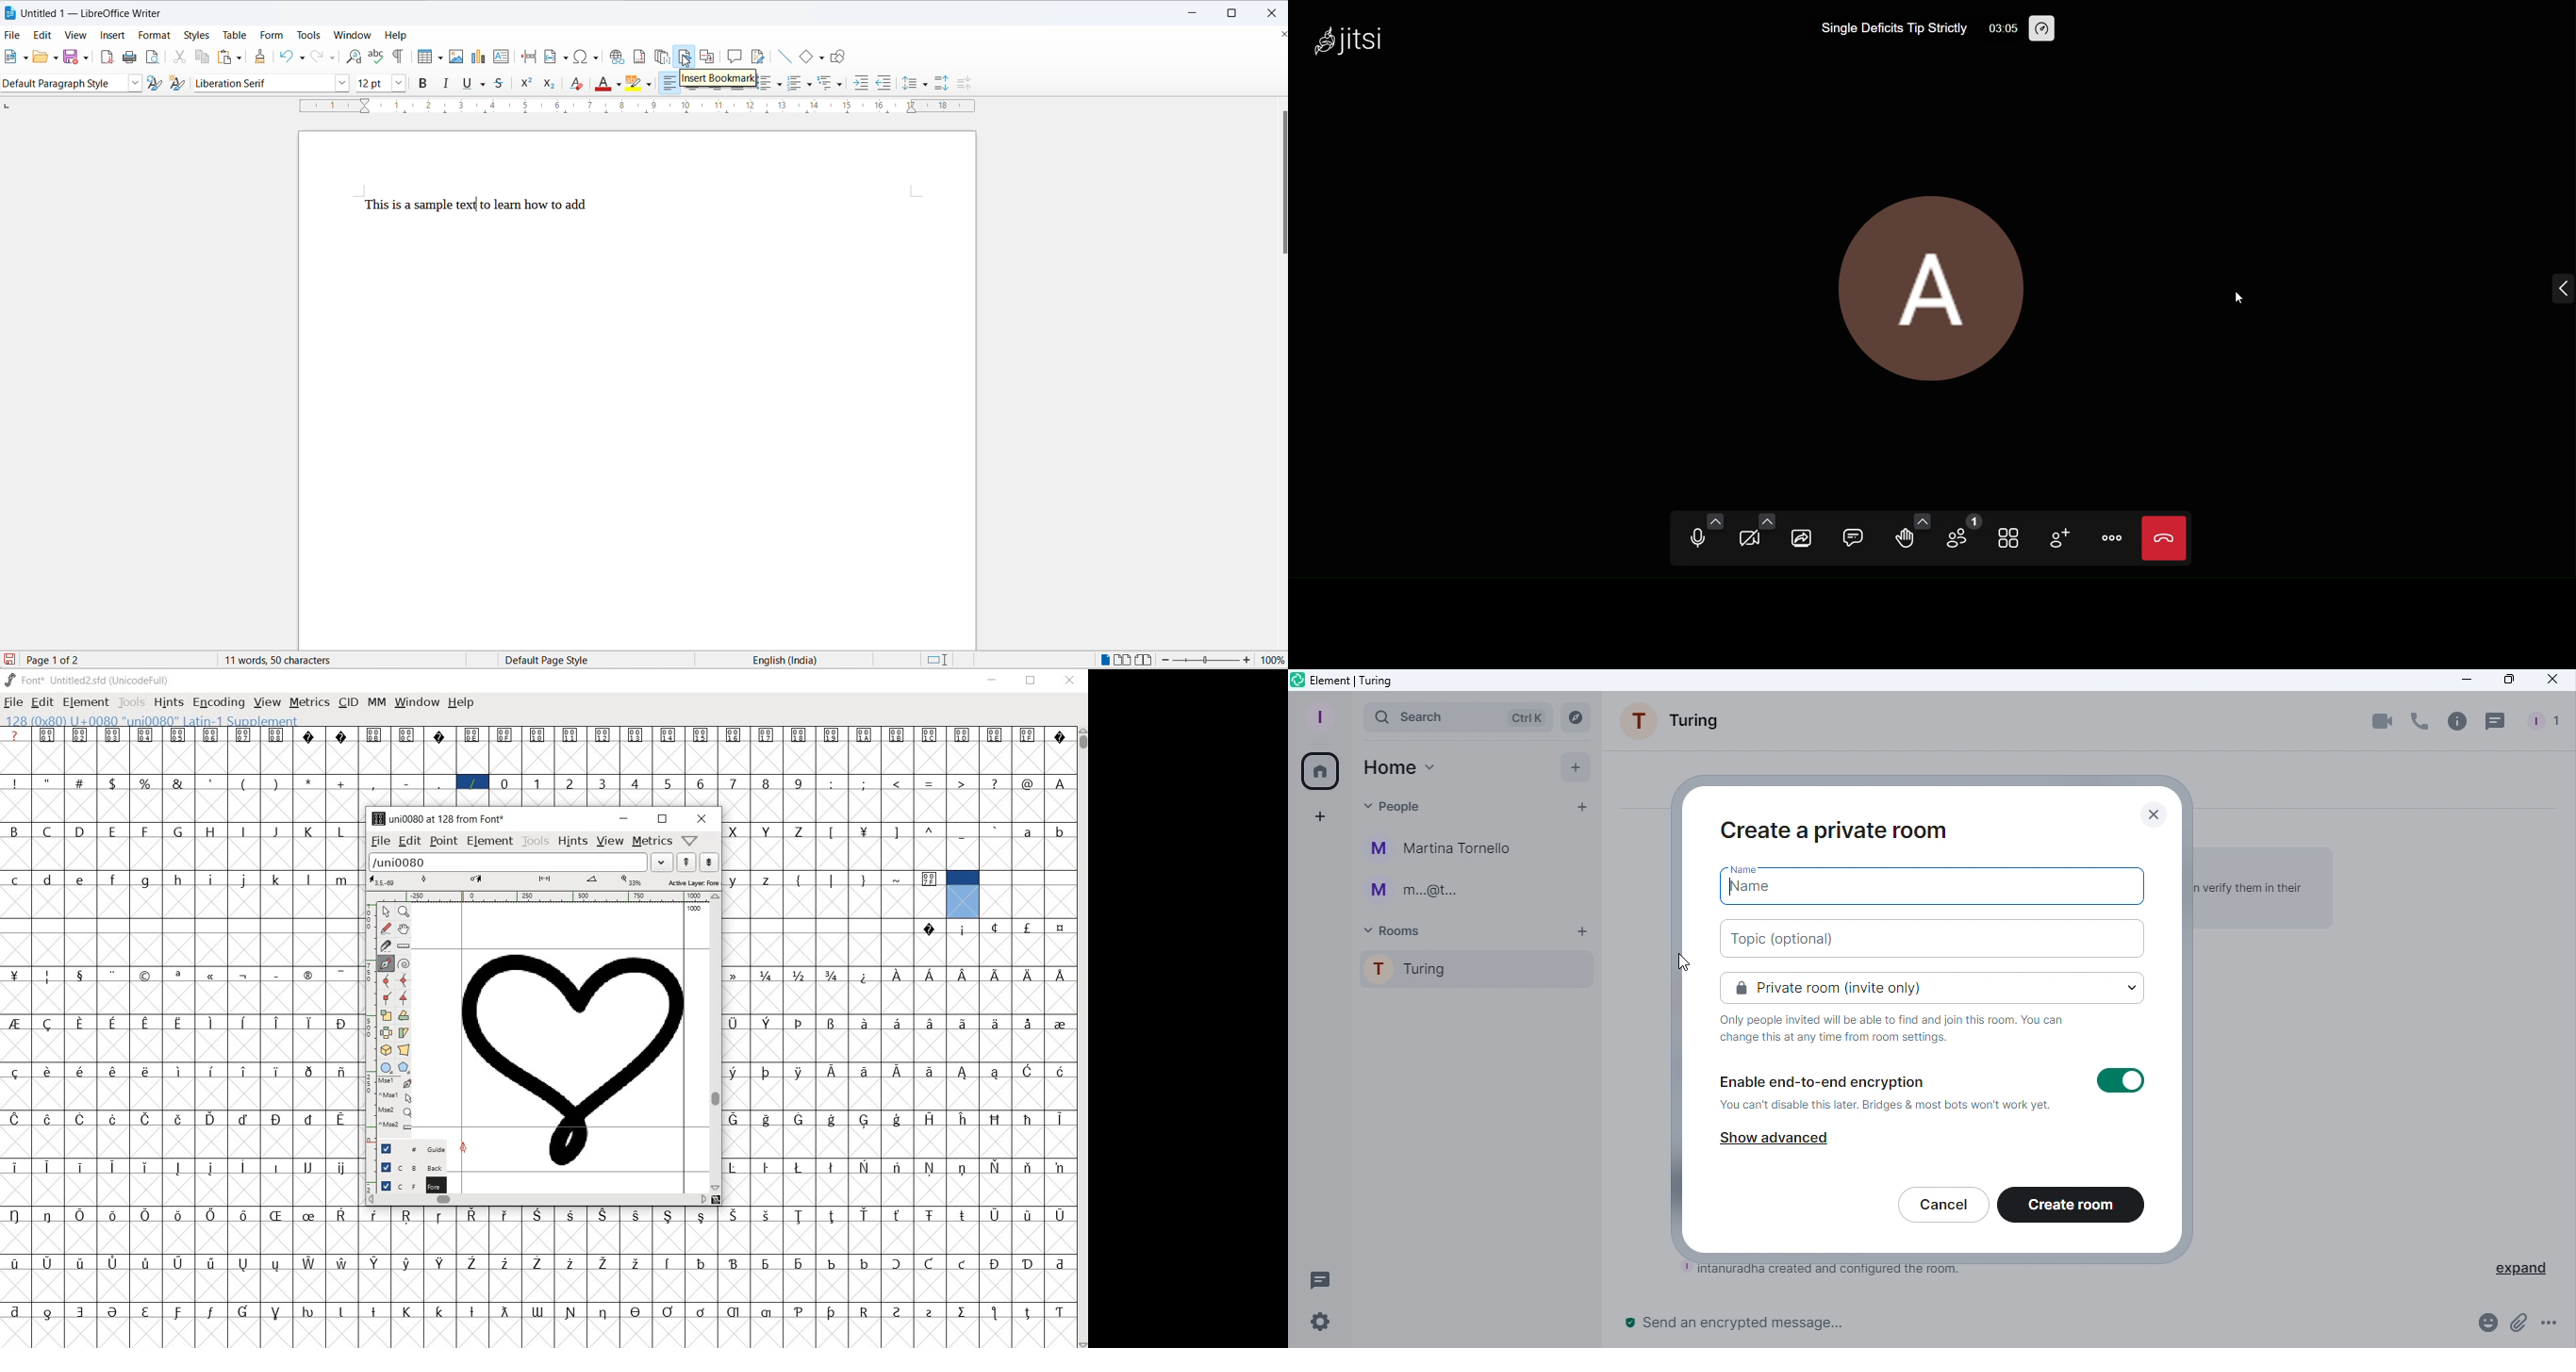 The image size is (2576, 1372). Describe the element at coordinates (1060, 1025) in the screenshot. I see `glyph` at that location.